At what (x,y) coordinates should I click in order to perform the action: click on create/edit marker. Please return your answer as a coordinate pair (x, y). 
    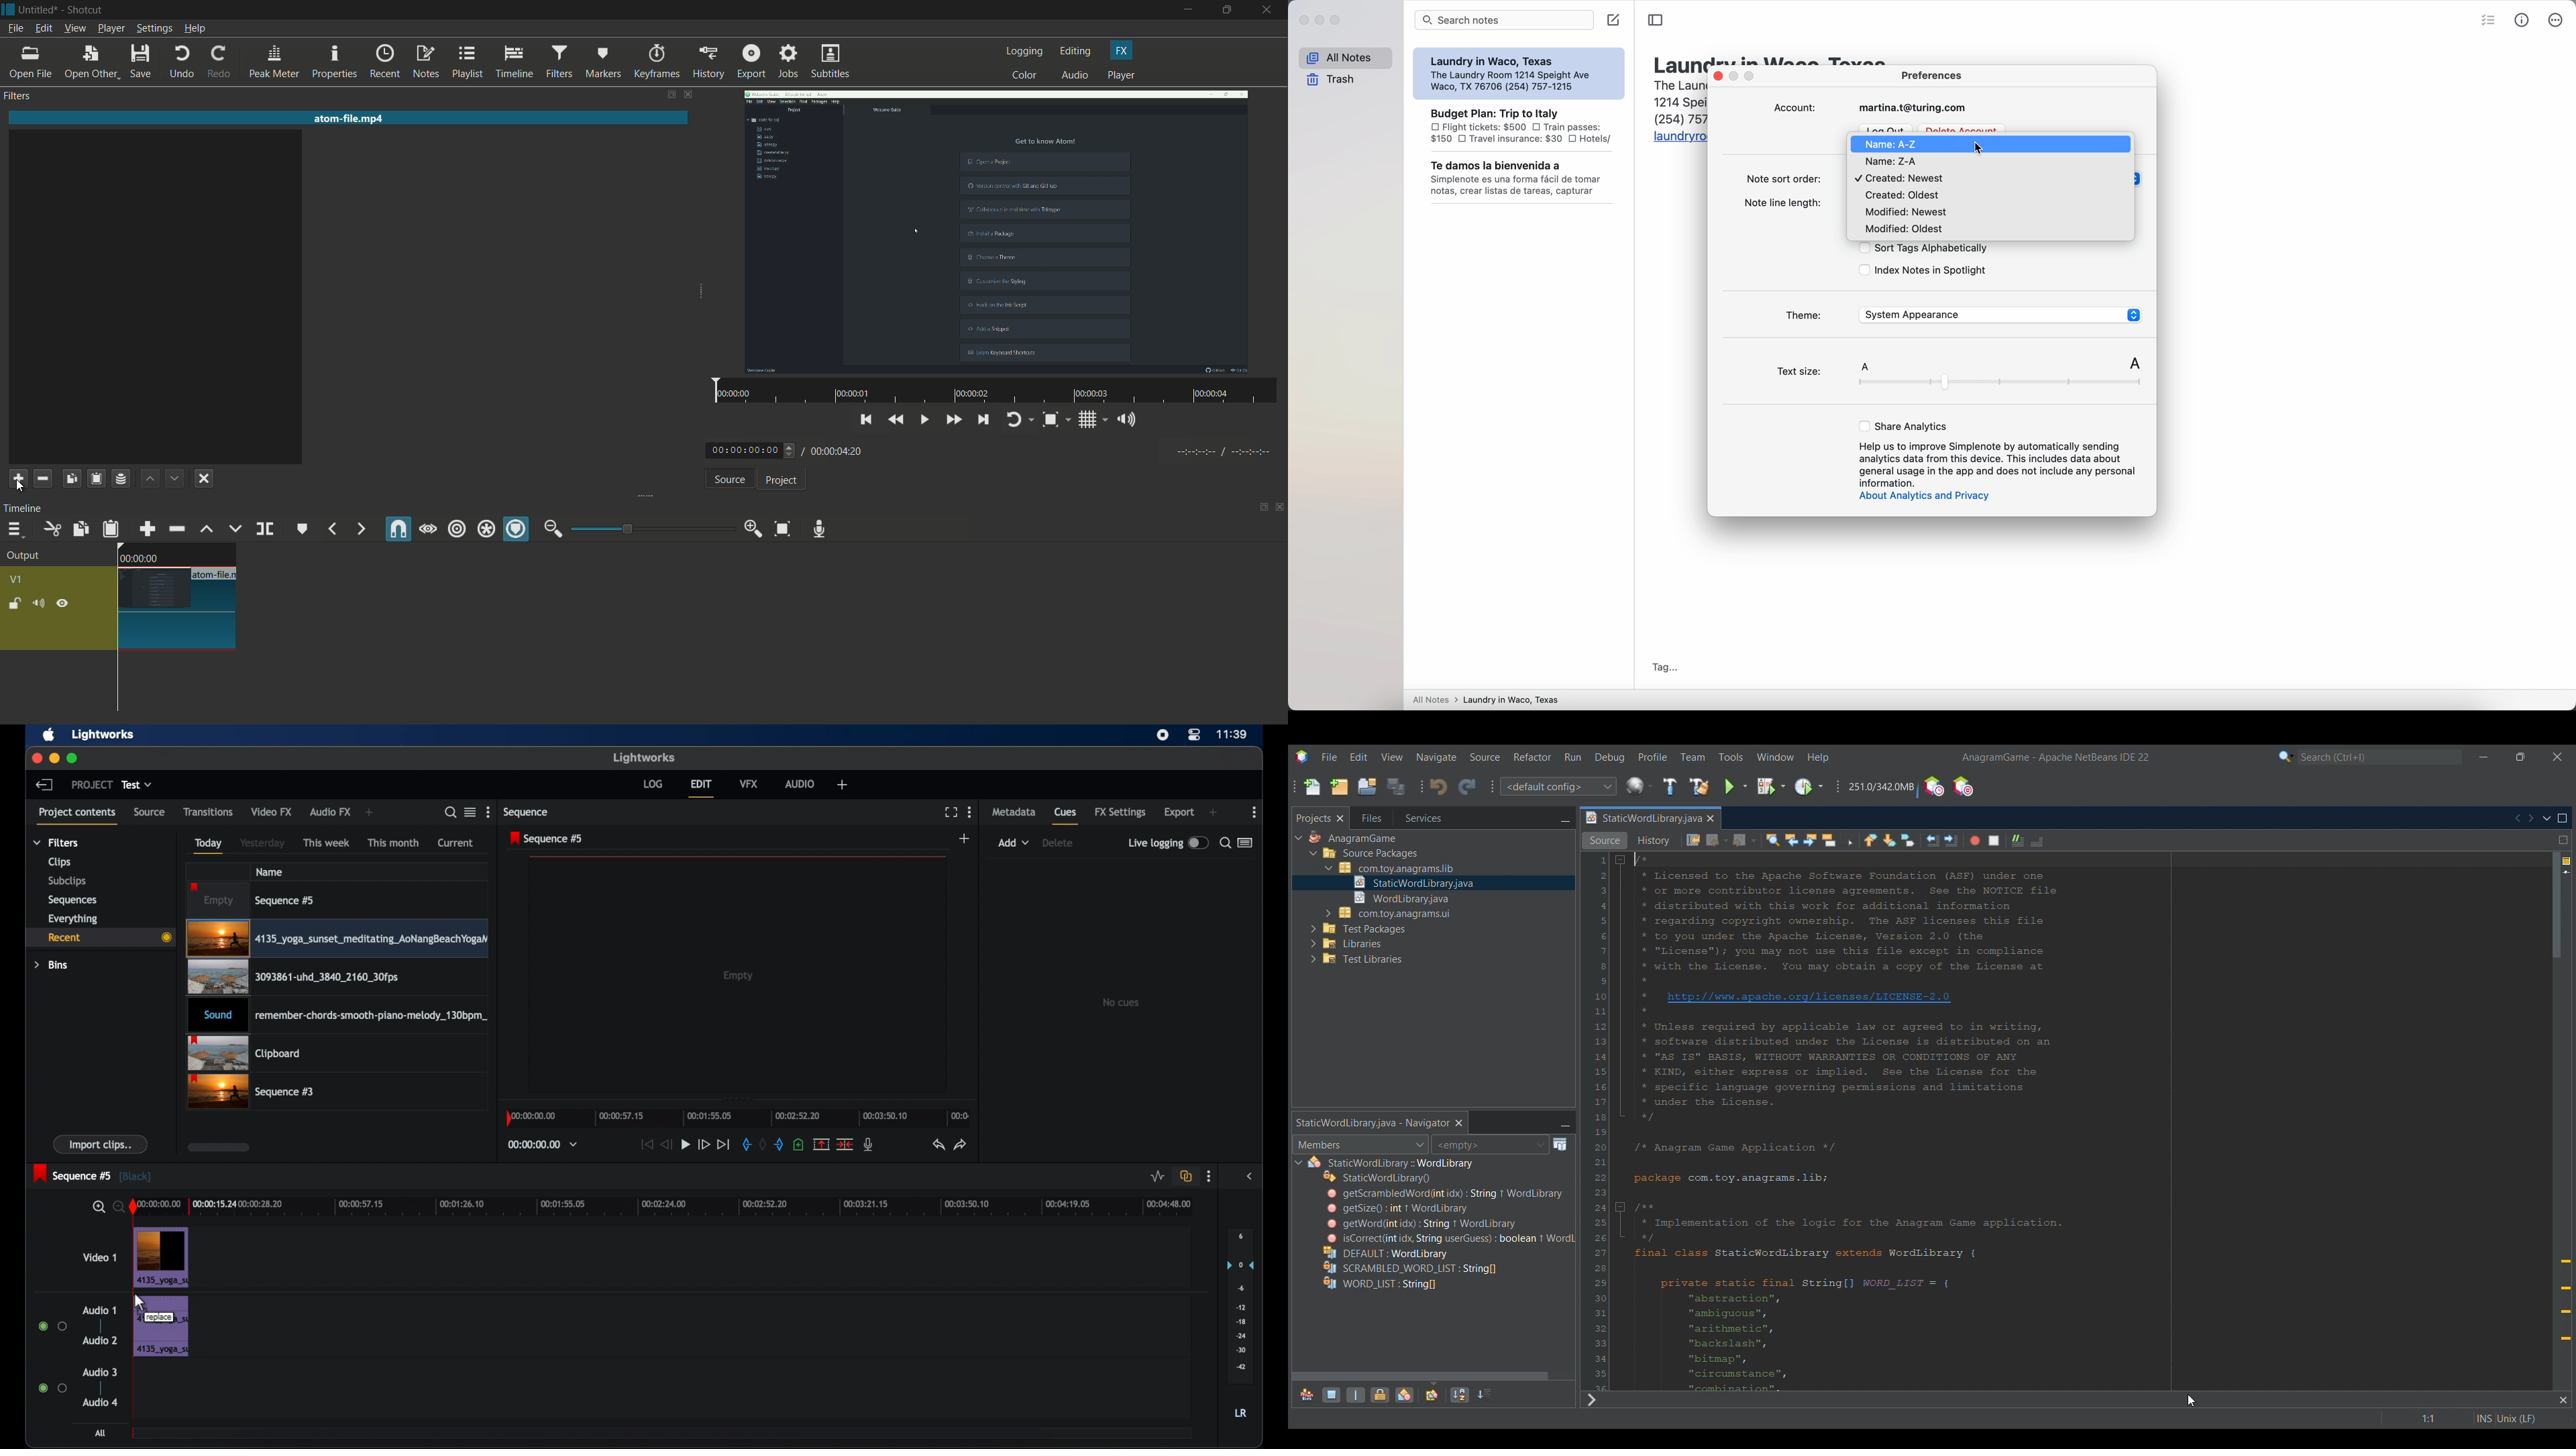
    Looking at the image, I should click on (303, 529).